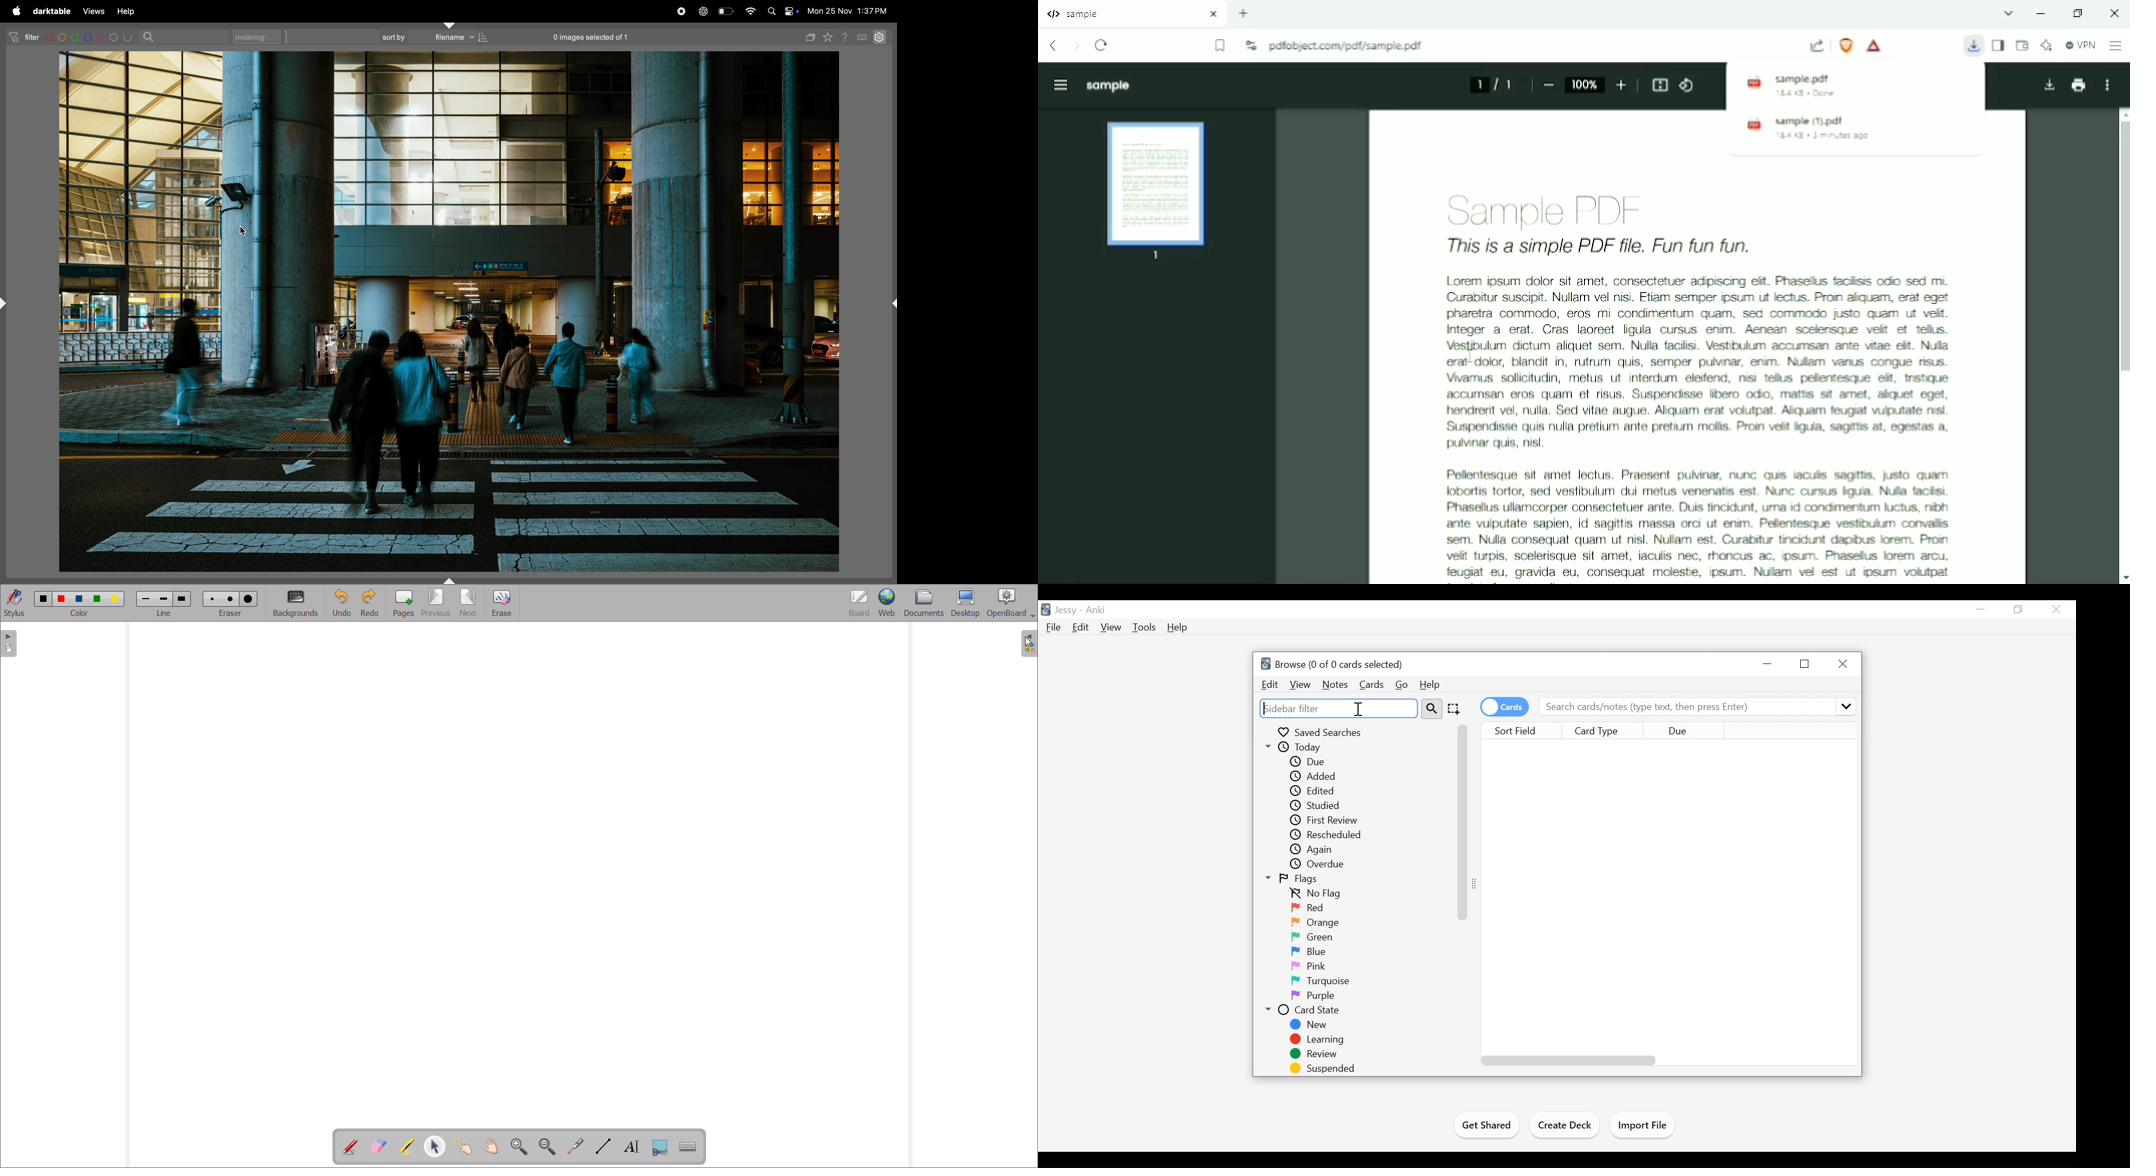 The image size is (2156, 1176). Describe the element at coordinates (1318, 1040) in the screenshot. I see `Learning` at that location.